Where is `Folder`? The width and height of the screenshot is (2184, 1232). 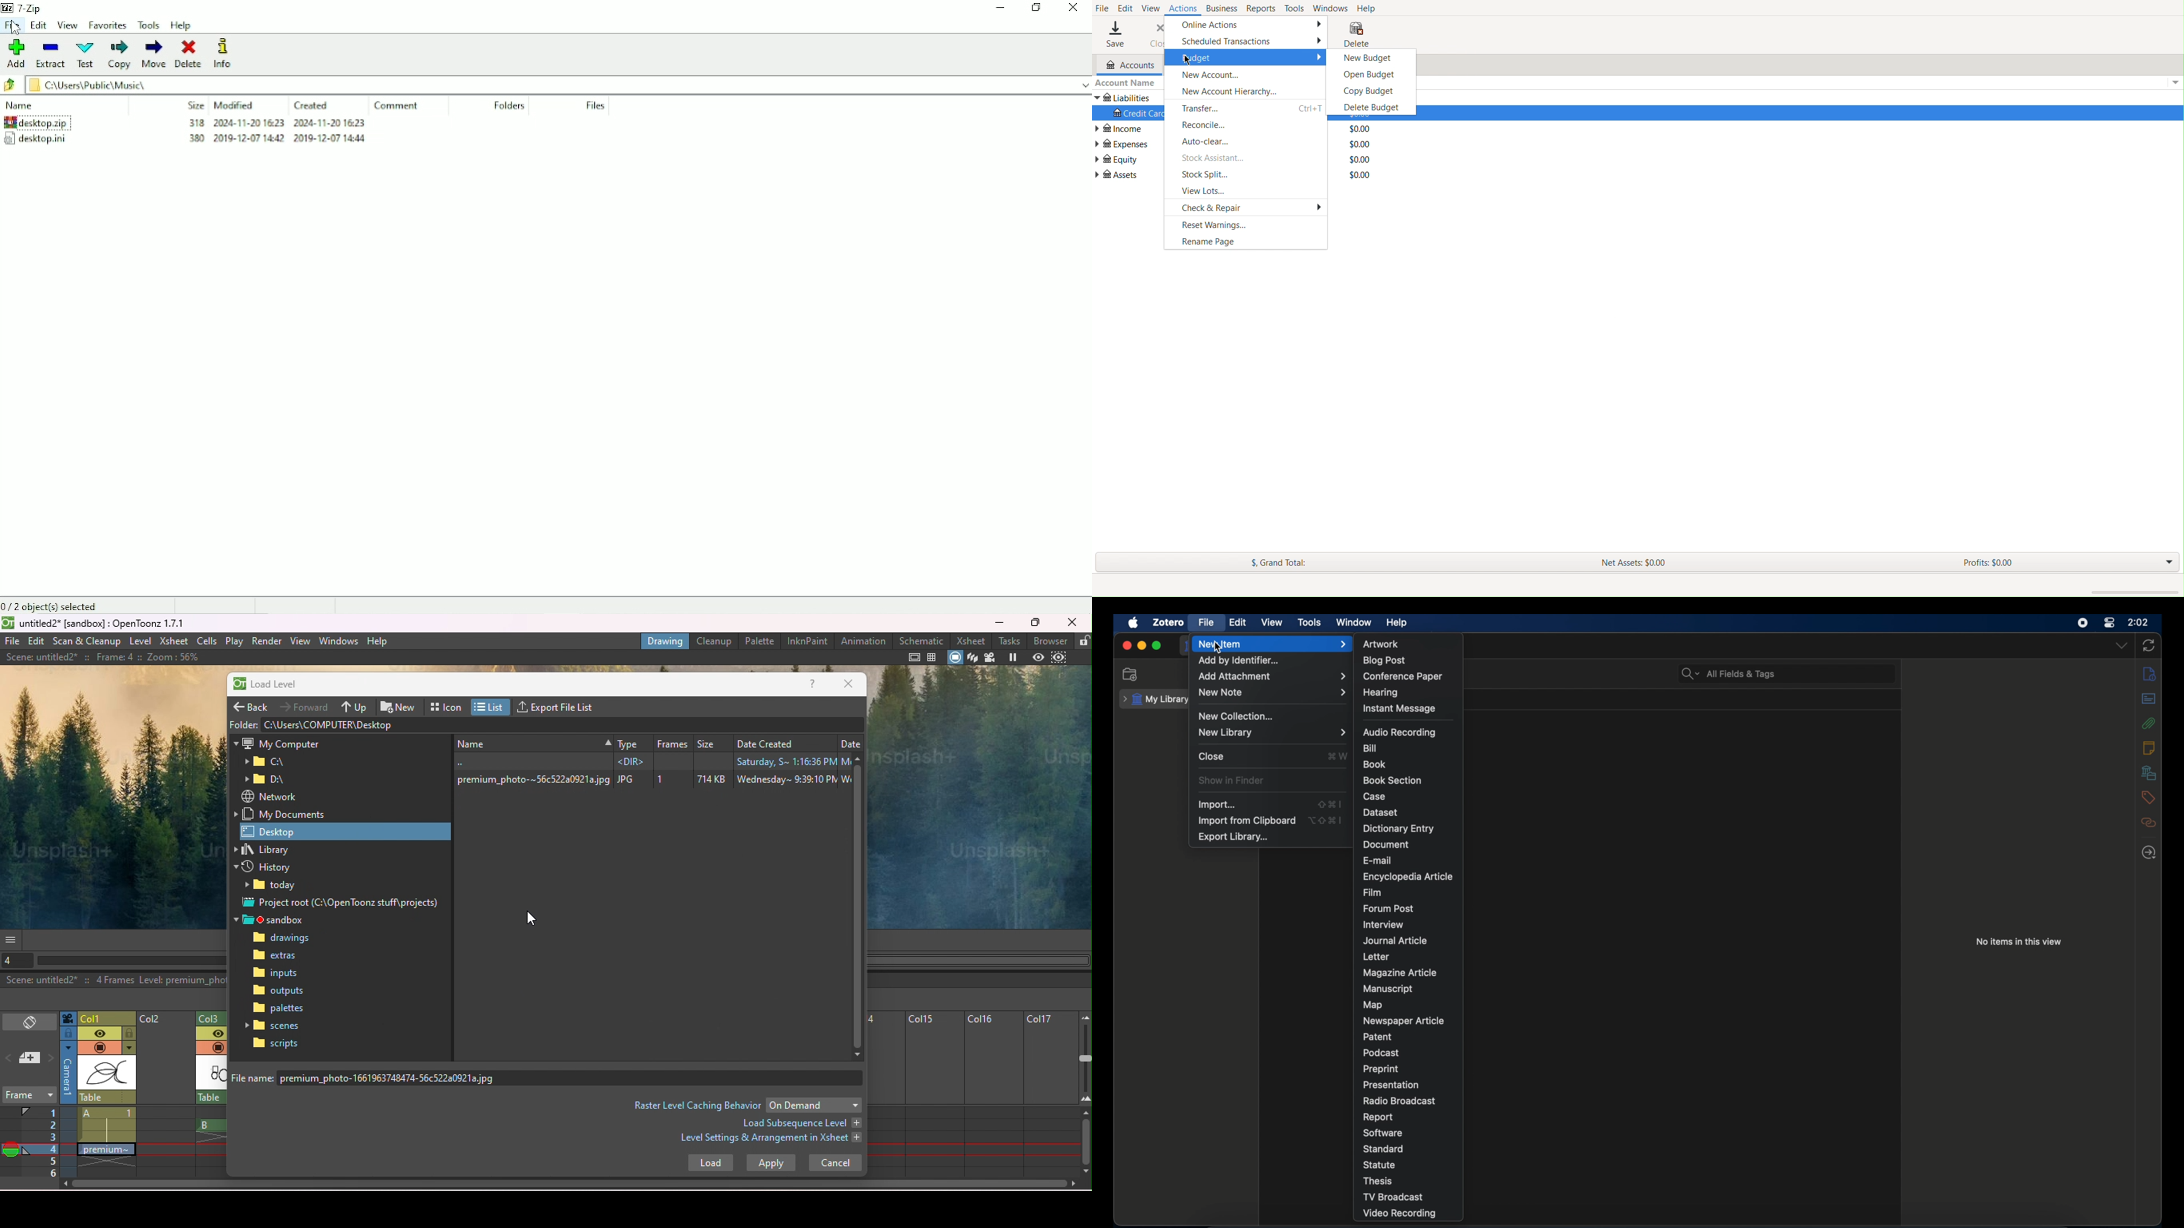
Folder is located at coordinates (265, 762).